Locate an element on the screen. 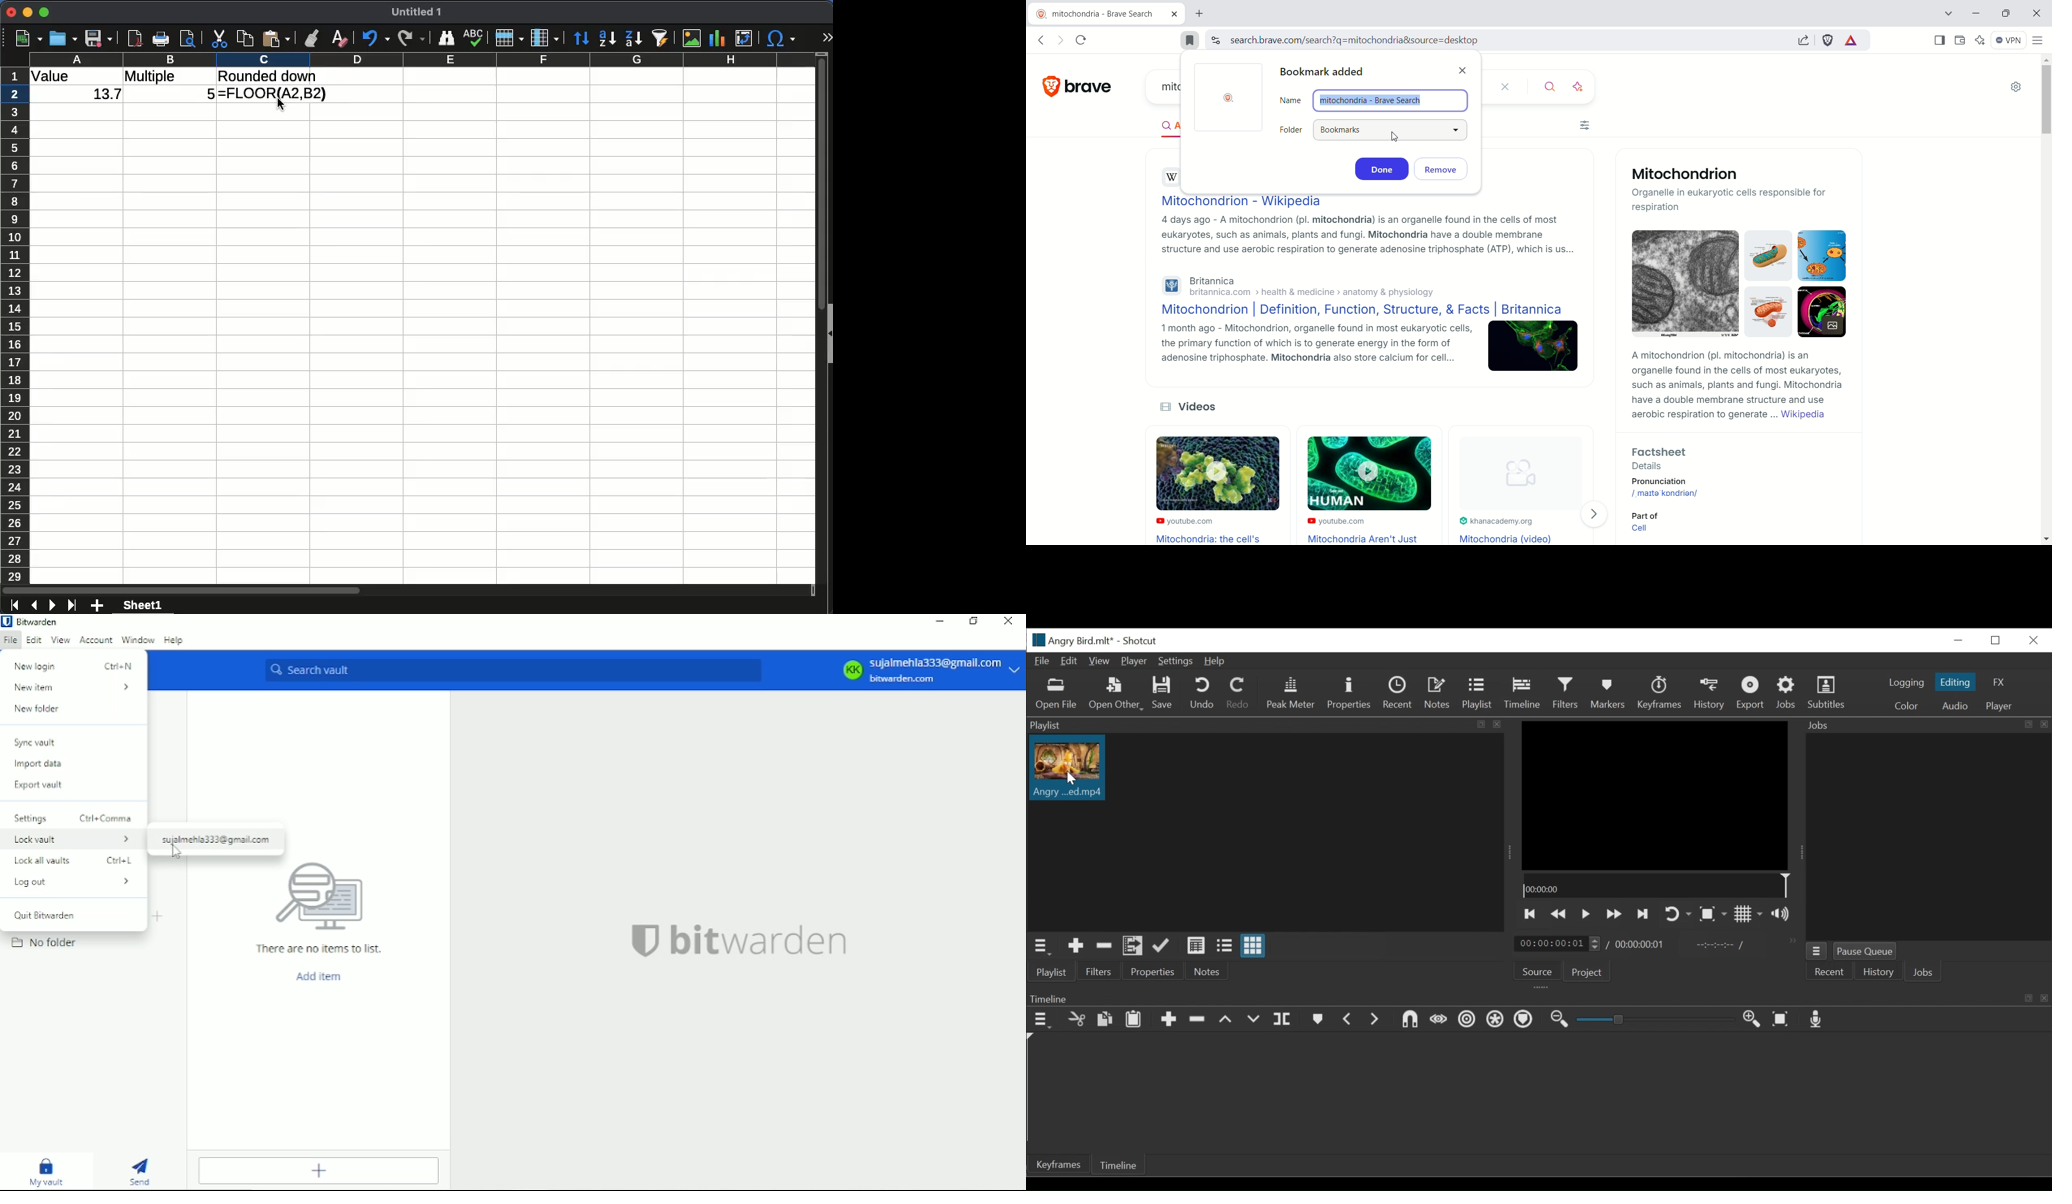  Open Other is located at coordinates (1116, 694).